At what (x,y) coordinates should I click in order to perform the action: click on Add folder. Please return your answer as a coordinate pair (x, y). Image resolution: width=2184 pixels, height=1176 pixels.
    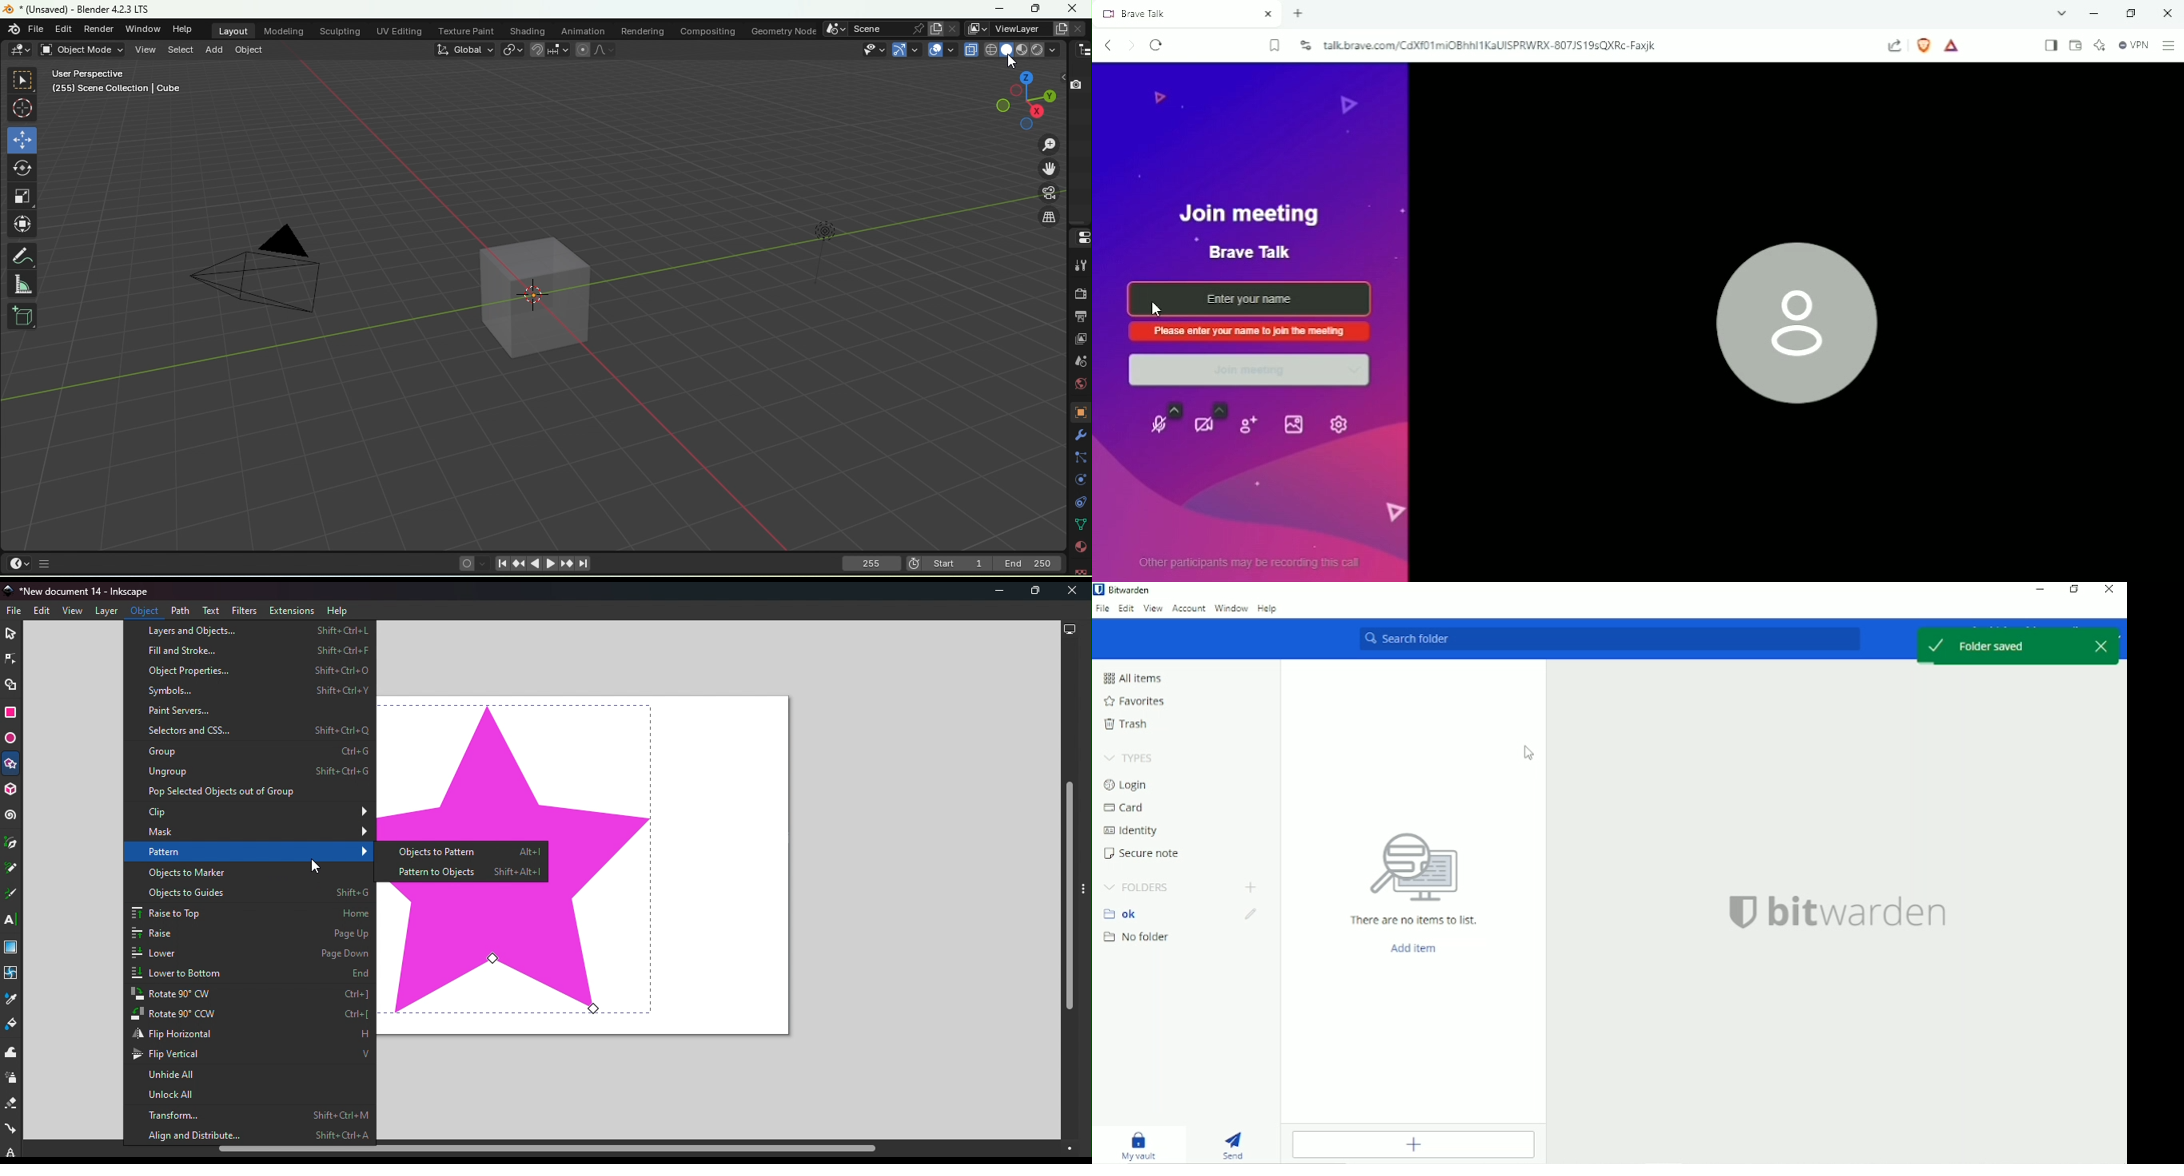
    Looking at the image, I should click on (1249, 888).